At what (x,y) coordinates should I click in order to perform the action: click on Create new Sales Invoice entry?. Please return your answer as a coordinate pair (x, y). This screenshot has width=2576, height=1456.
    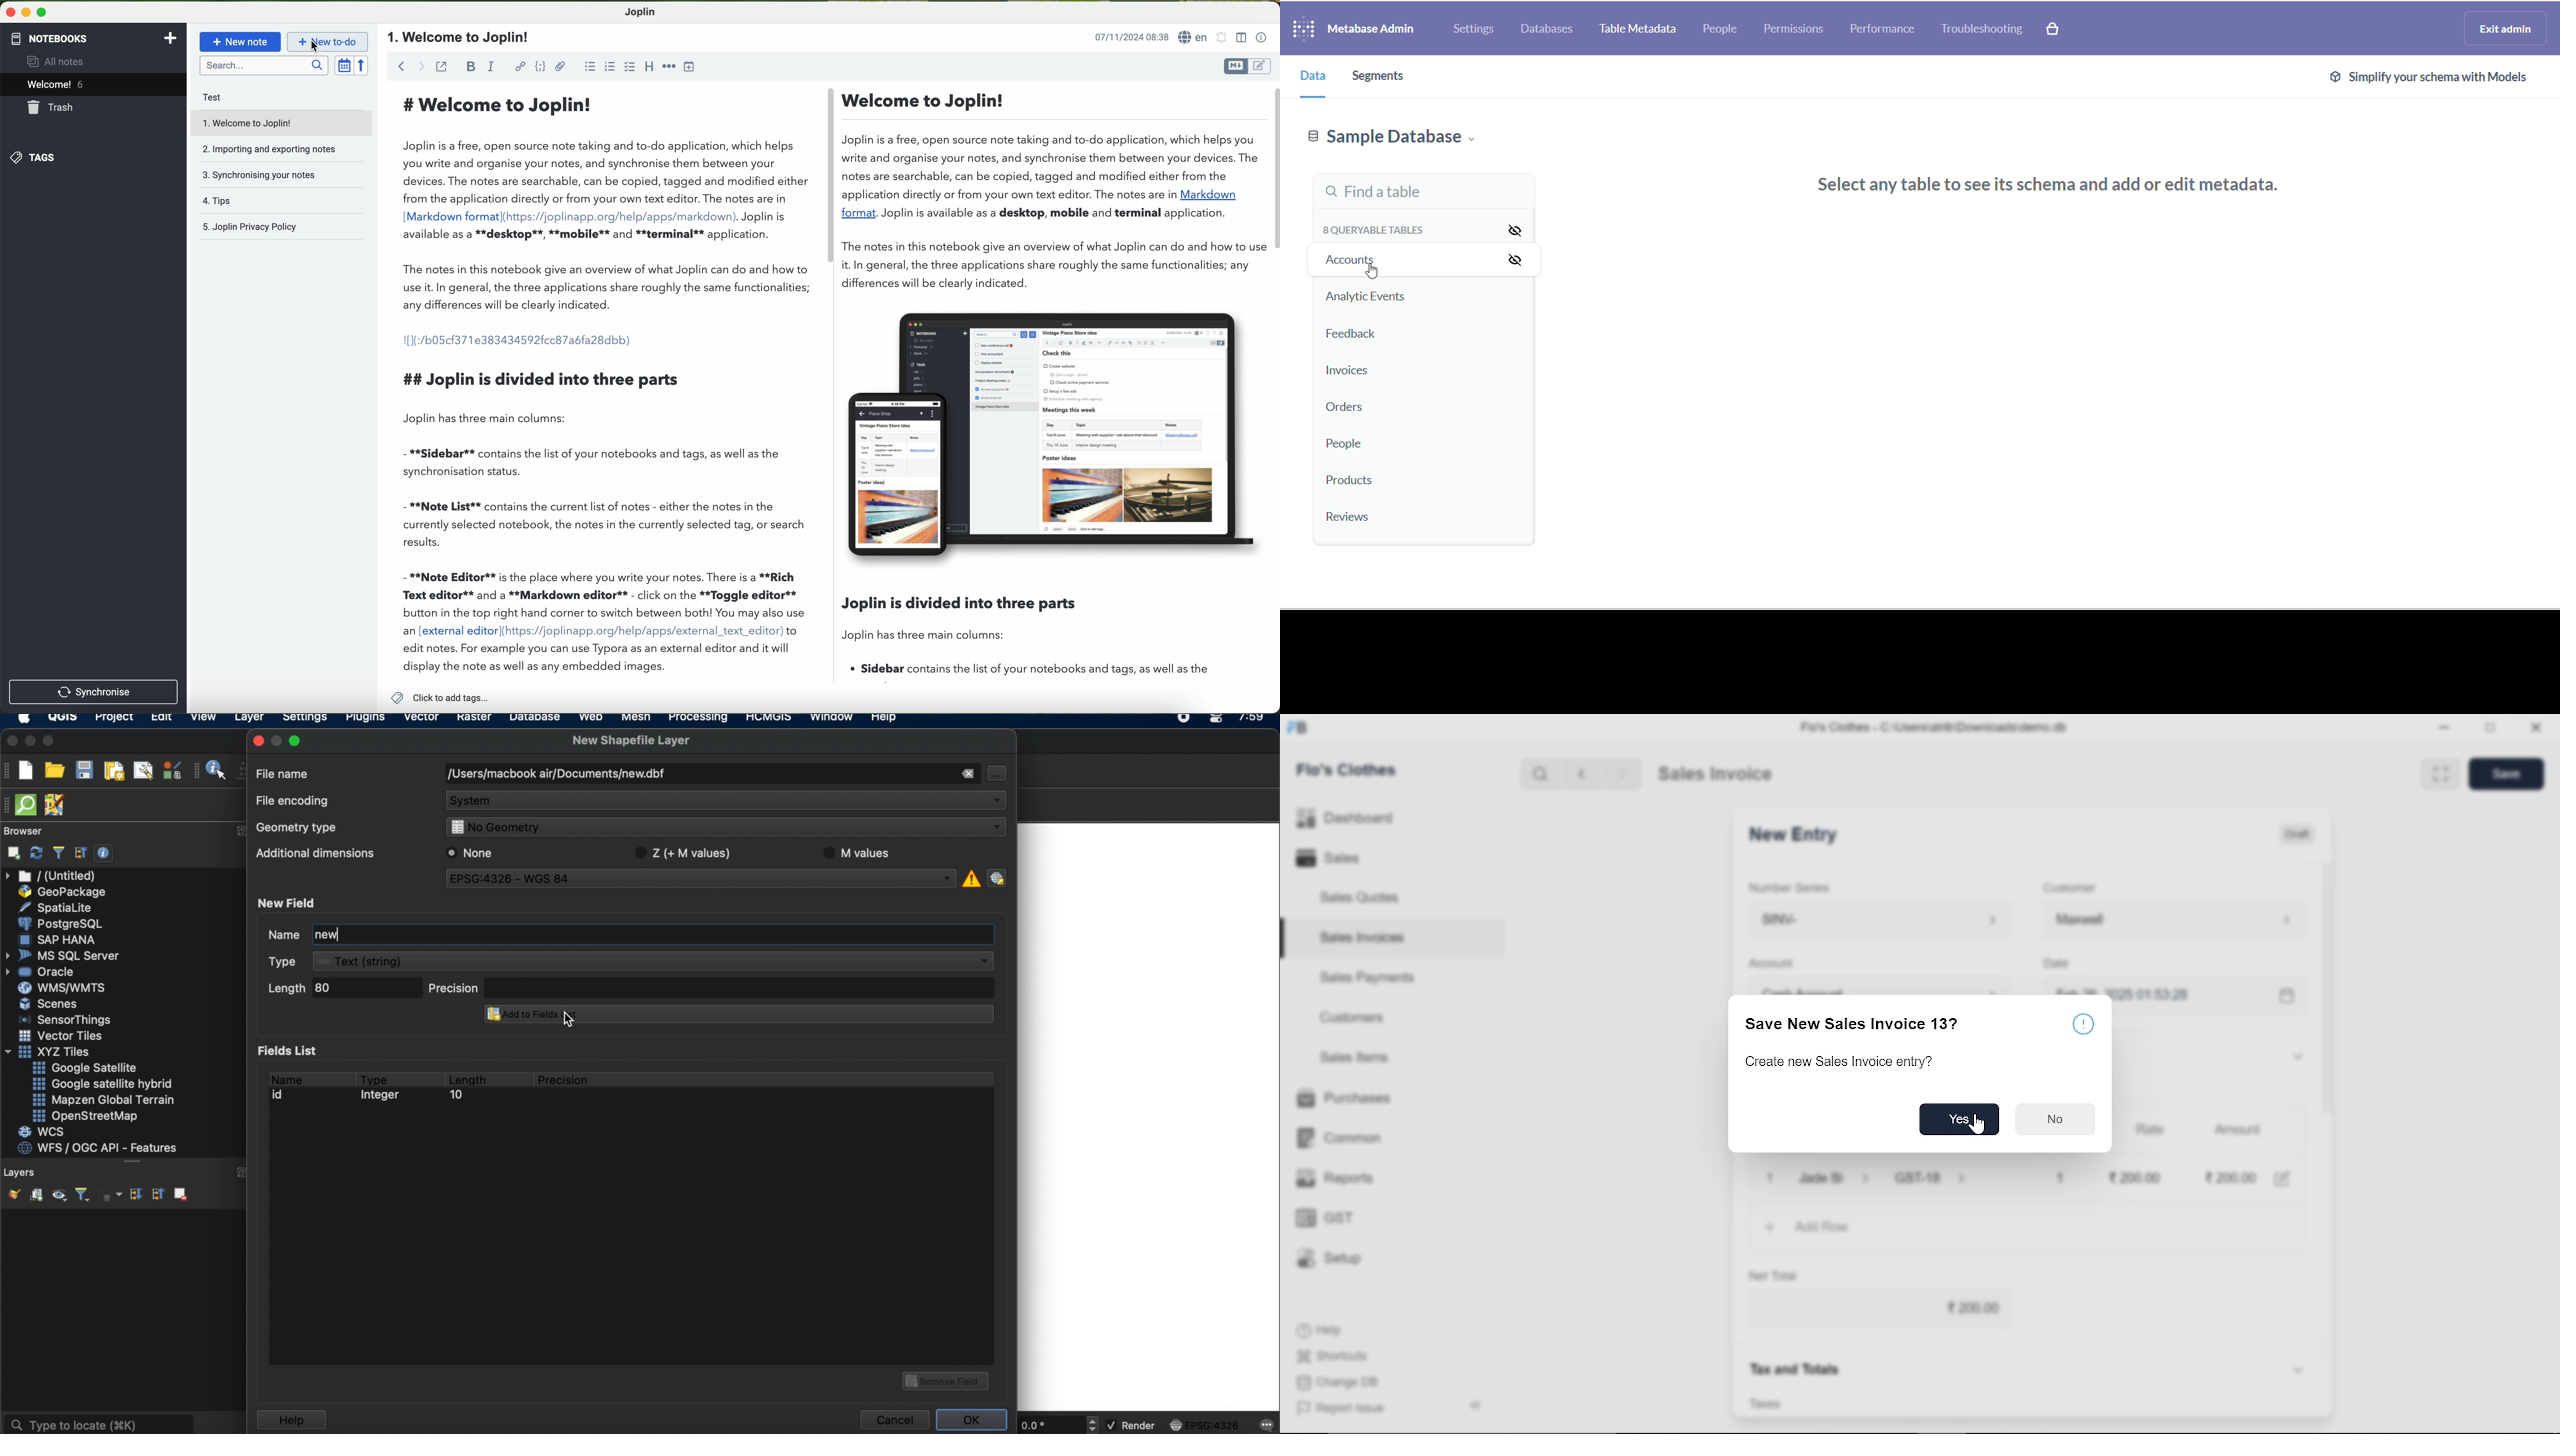
    Looking at the image, I should click on (1842, 1062).